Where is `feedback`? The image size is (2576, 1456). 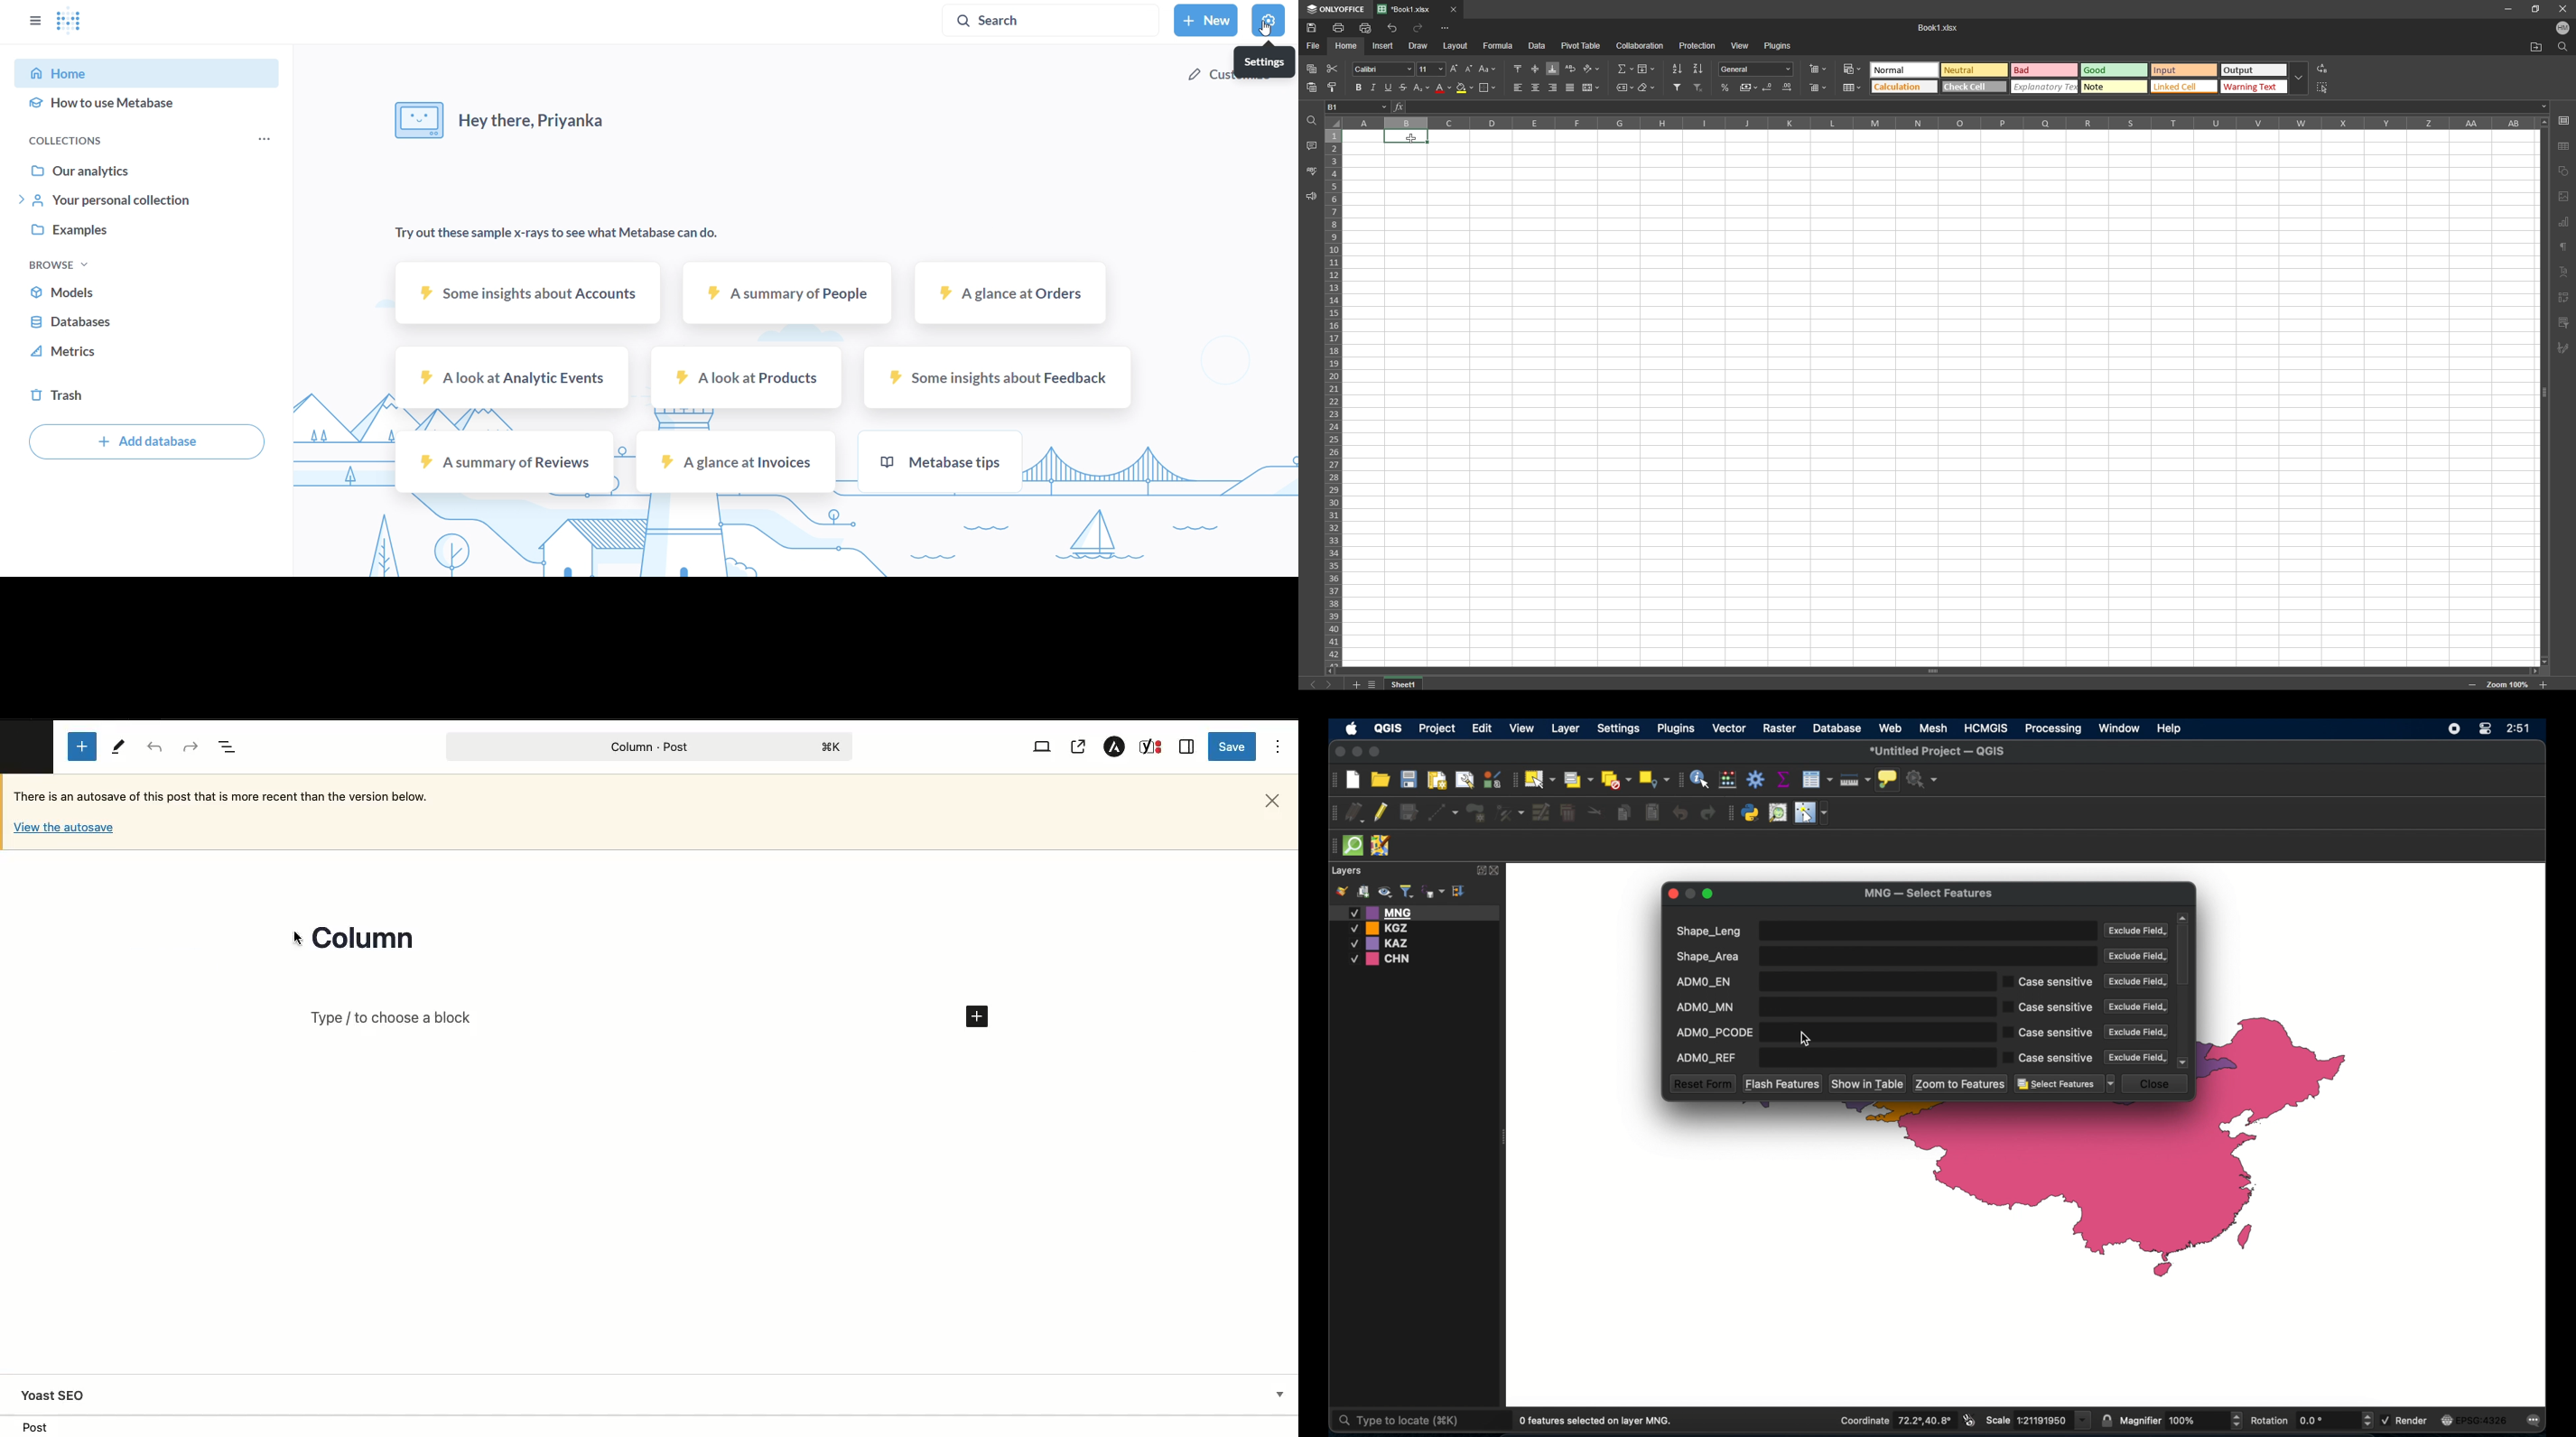 feedback is located at coordinates (1312, 197).